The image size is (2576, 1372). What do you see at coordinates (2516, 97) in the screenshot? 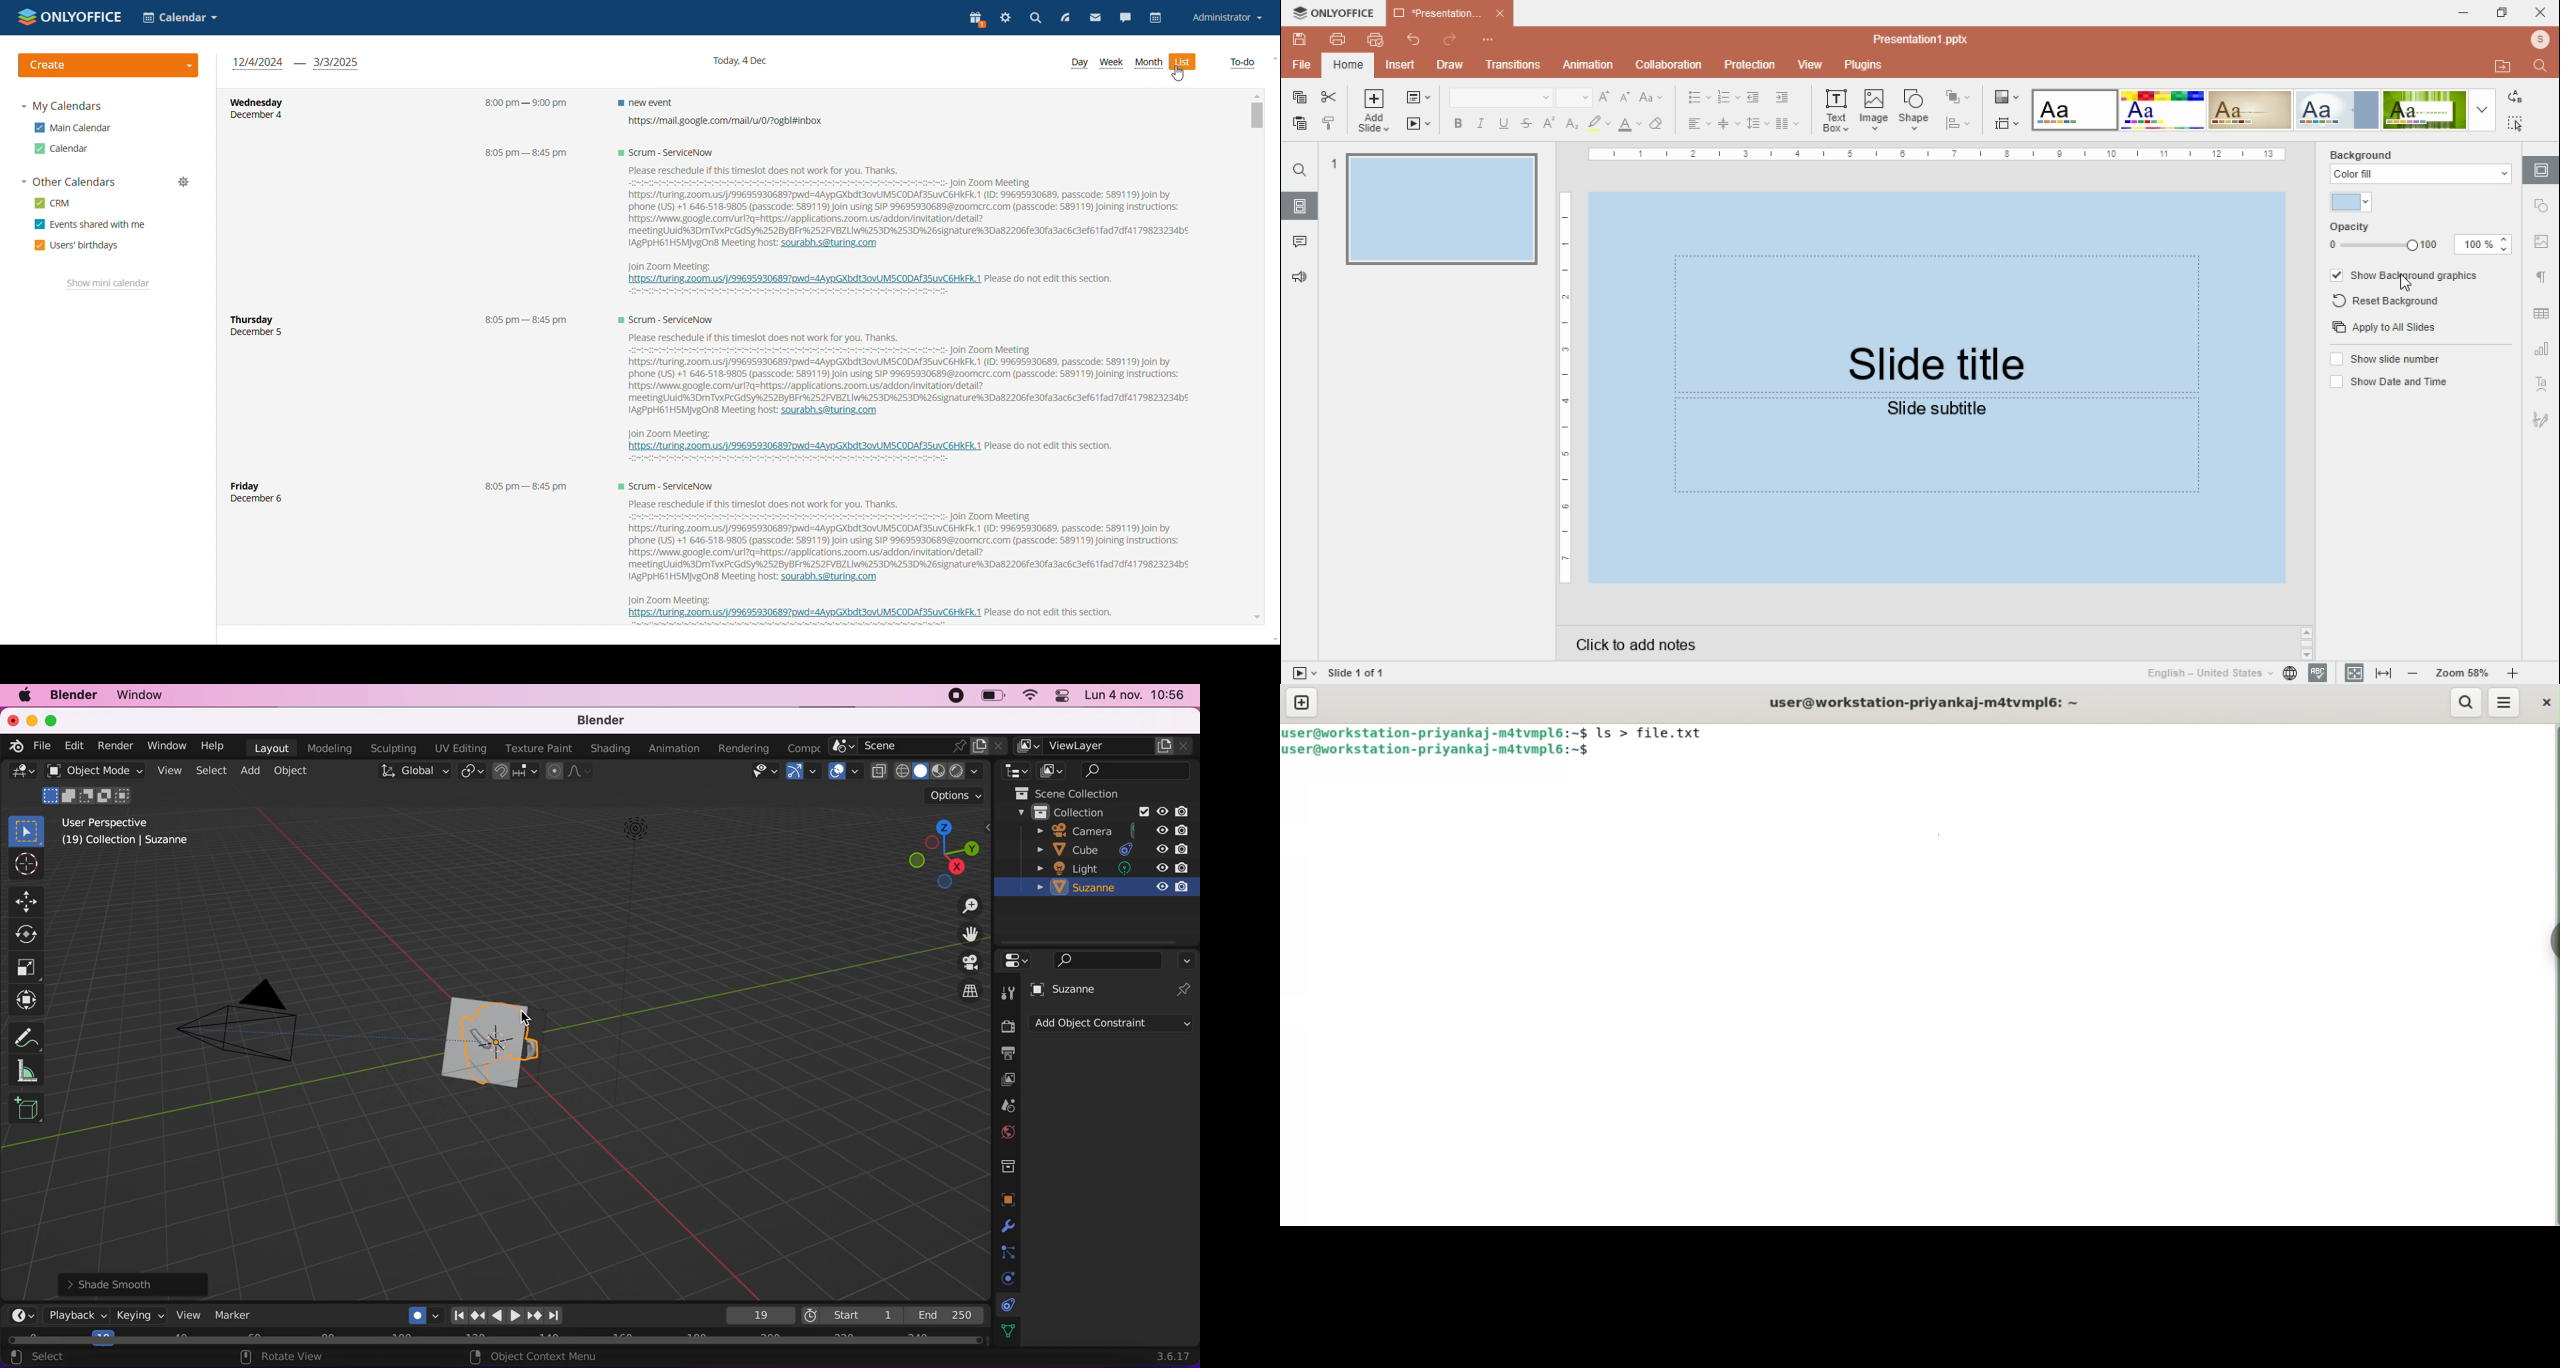
I see `replace` at bounding box center [2516, 97].